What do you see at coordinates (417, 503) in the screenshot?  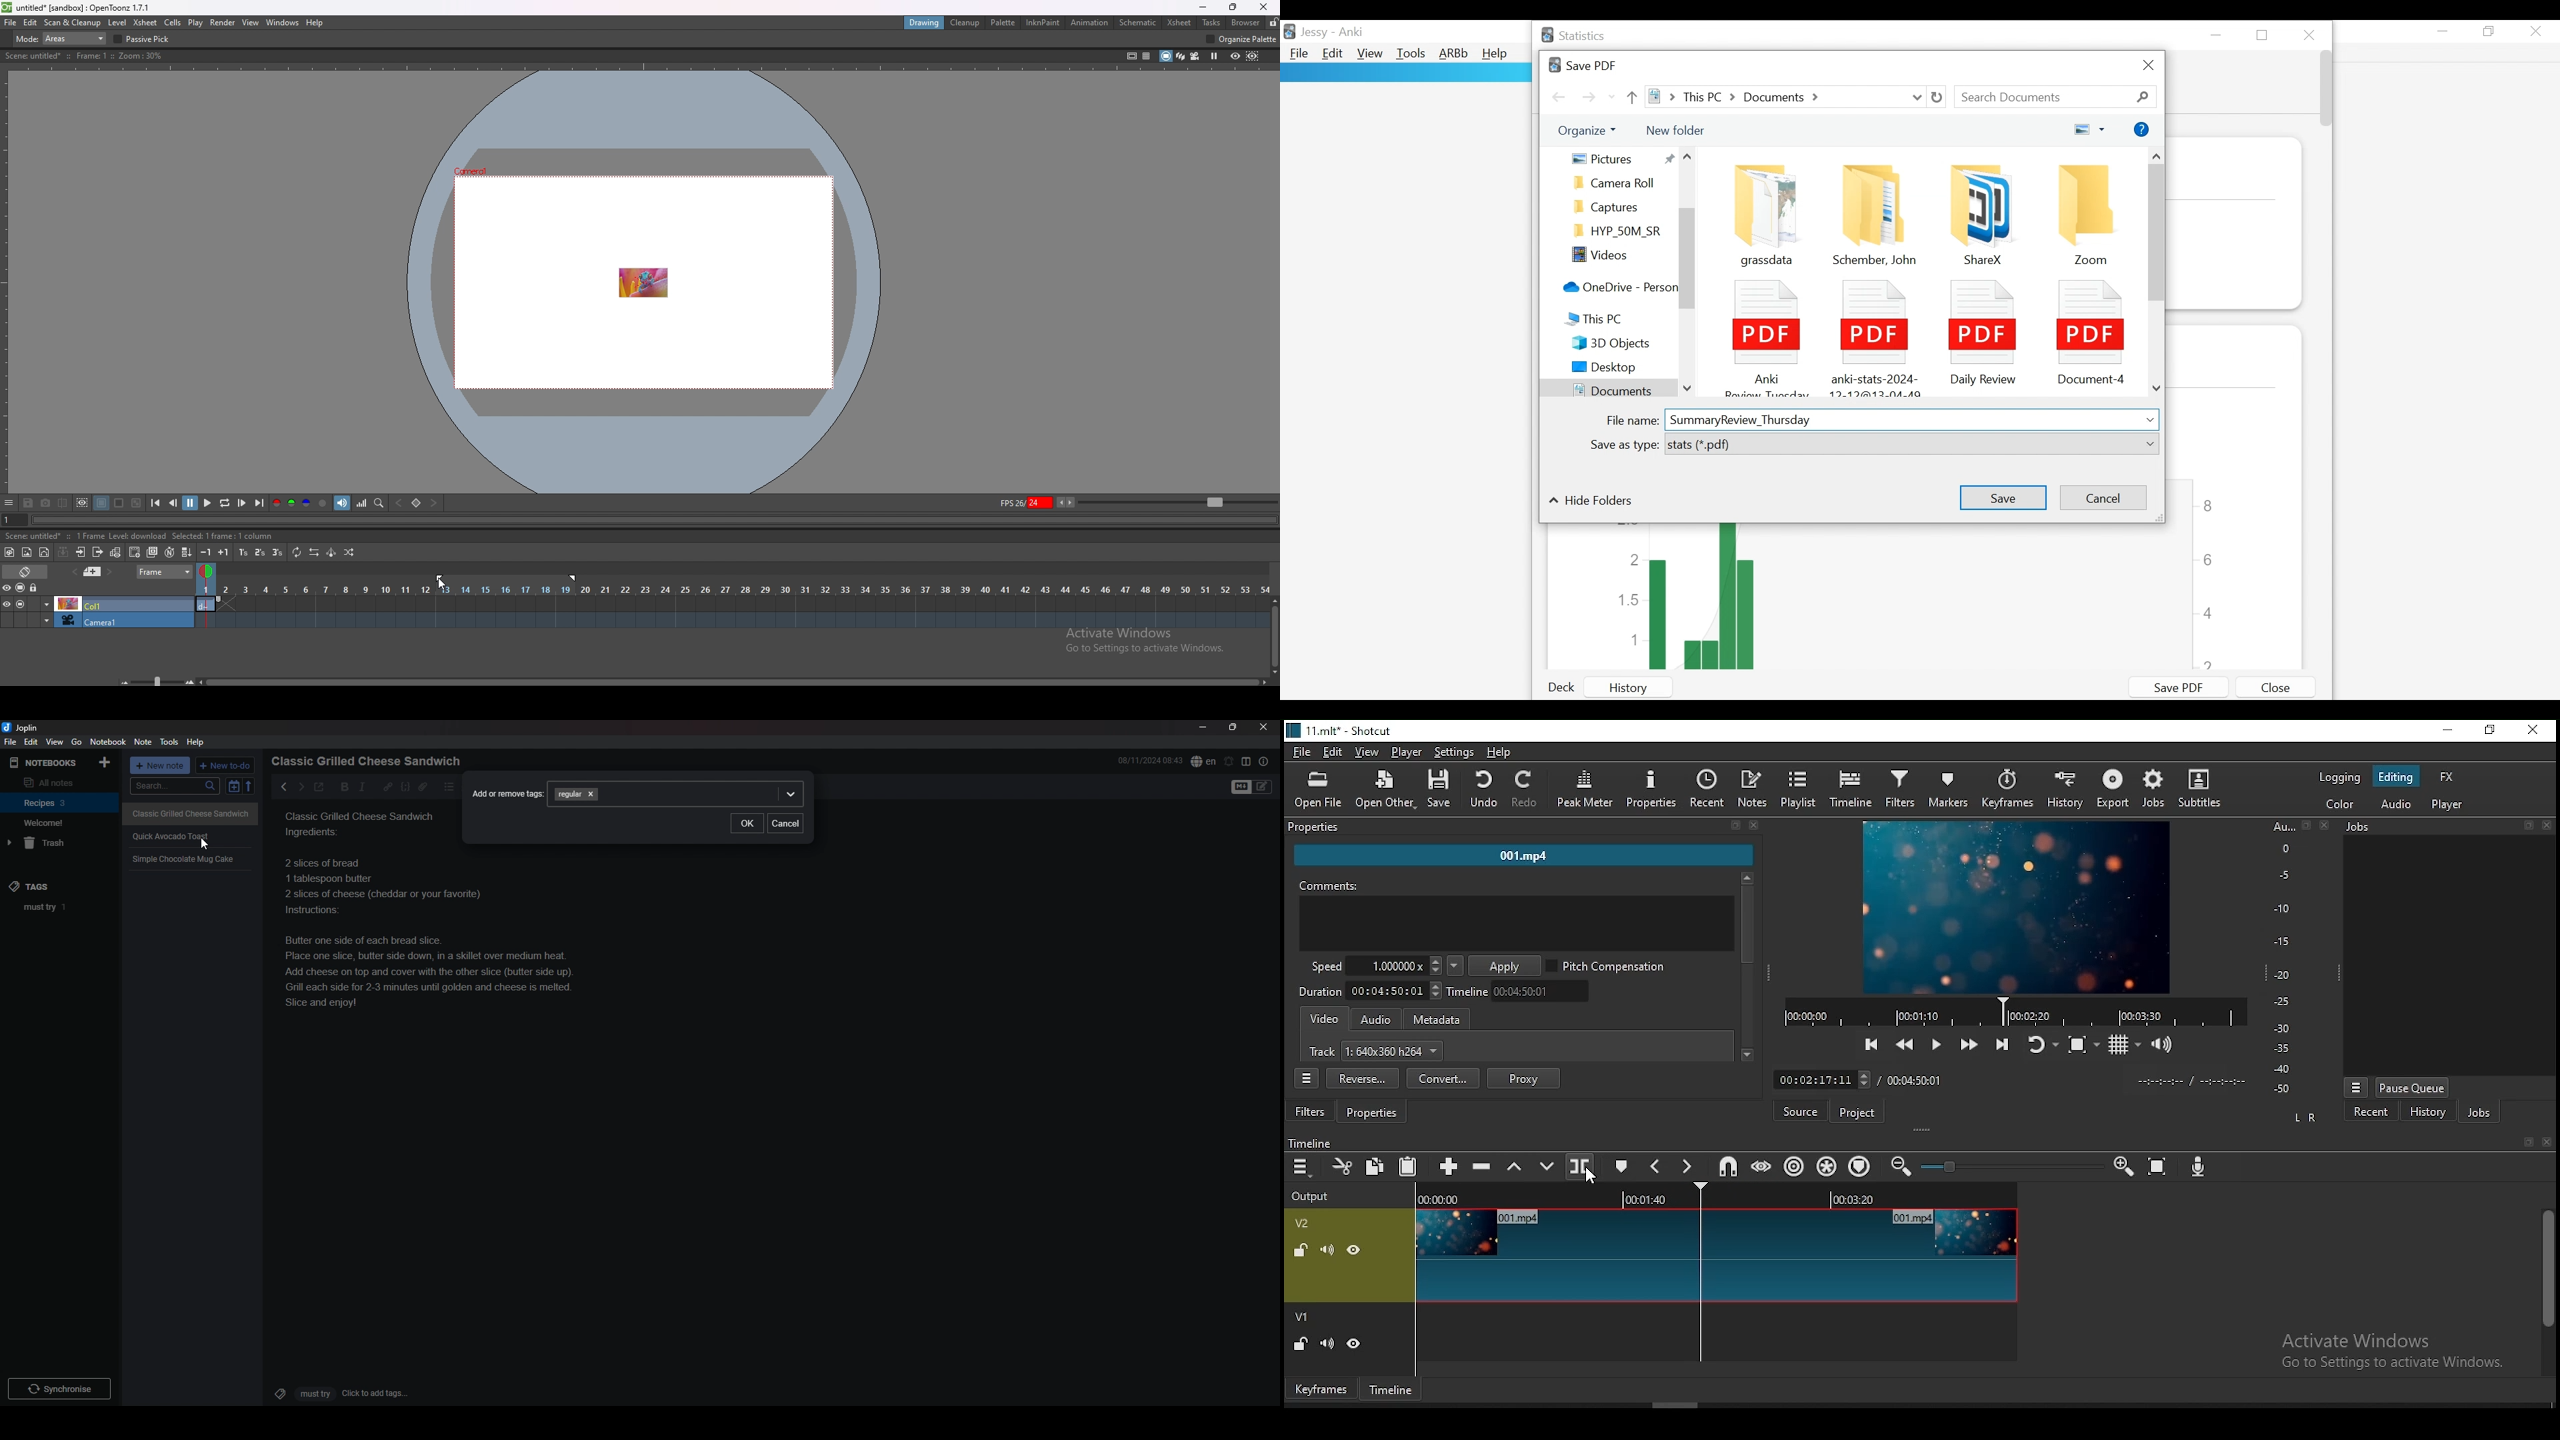 I see `set key` at bounding box center [417, 503].